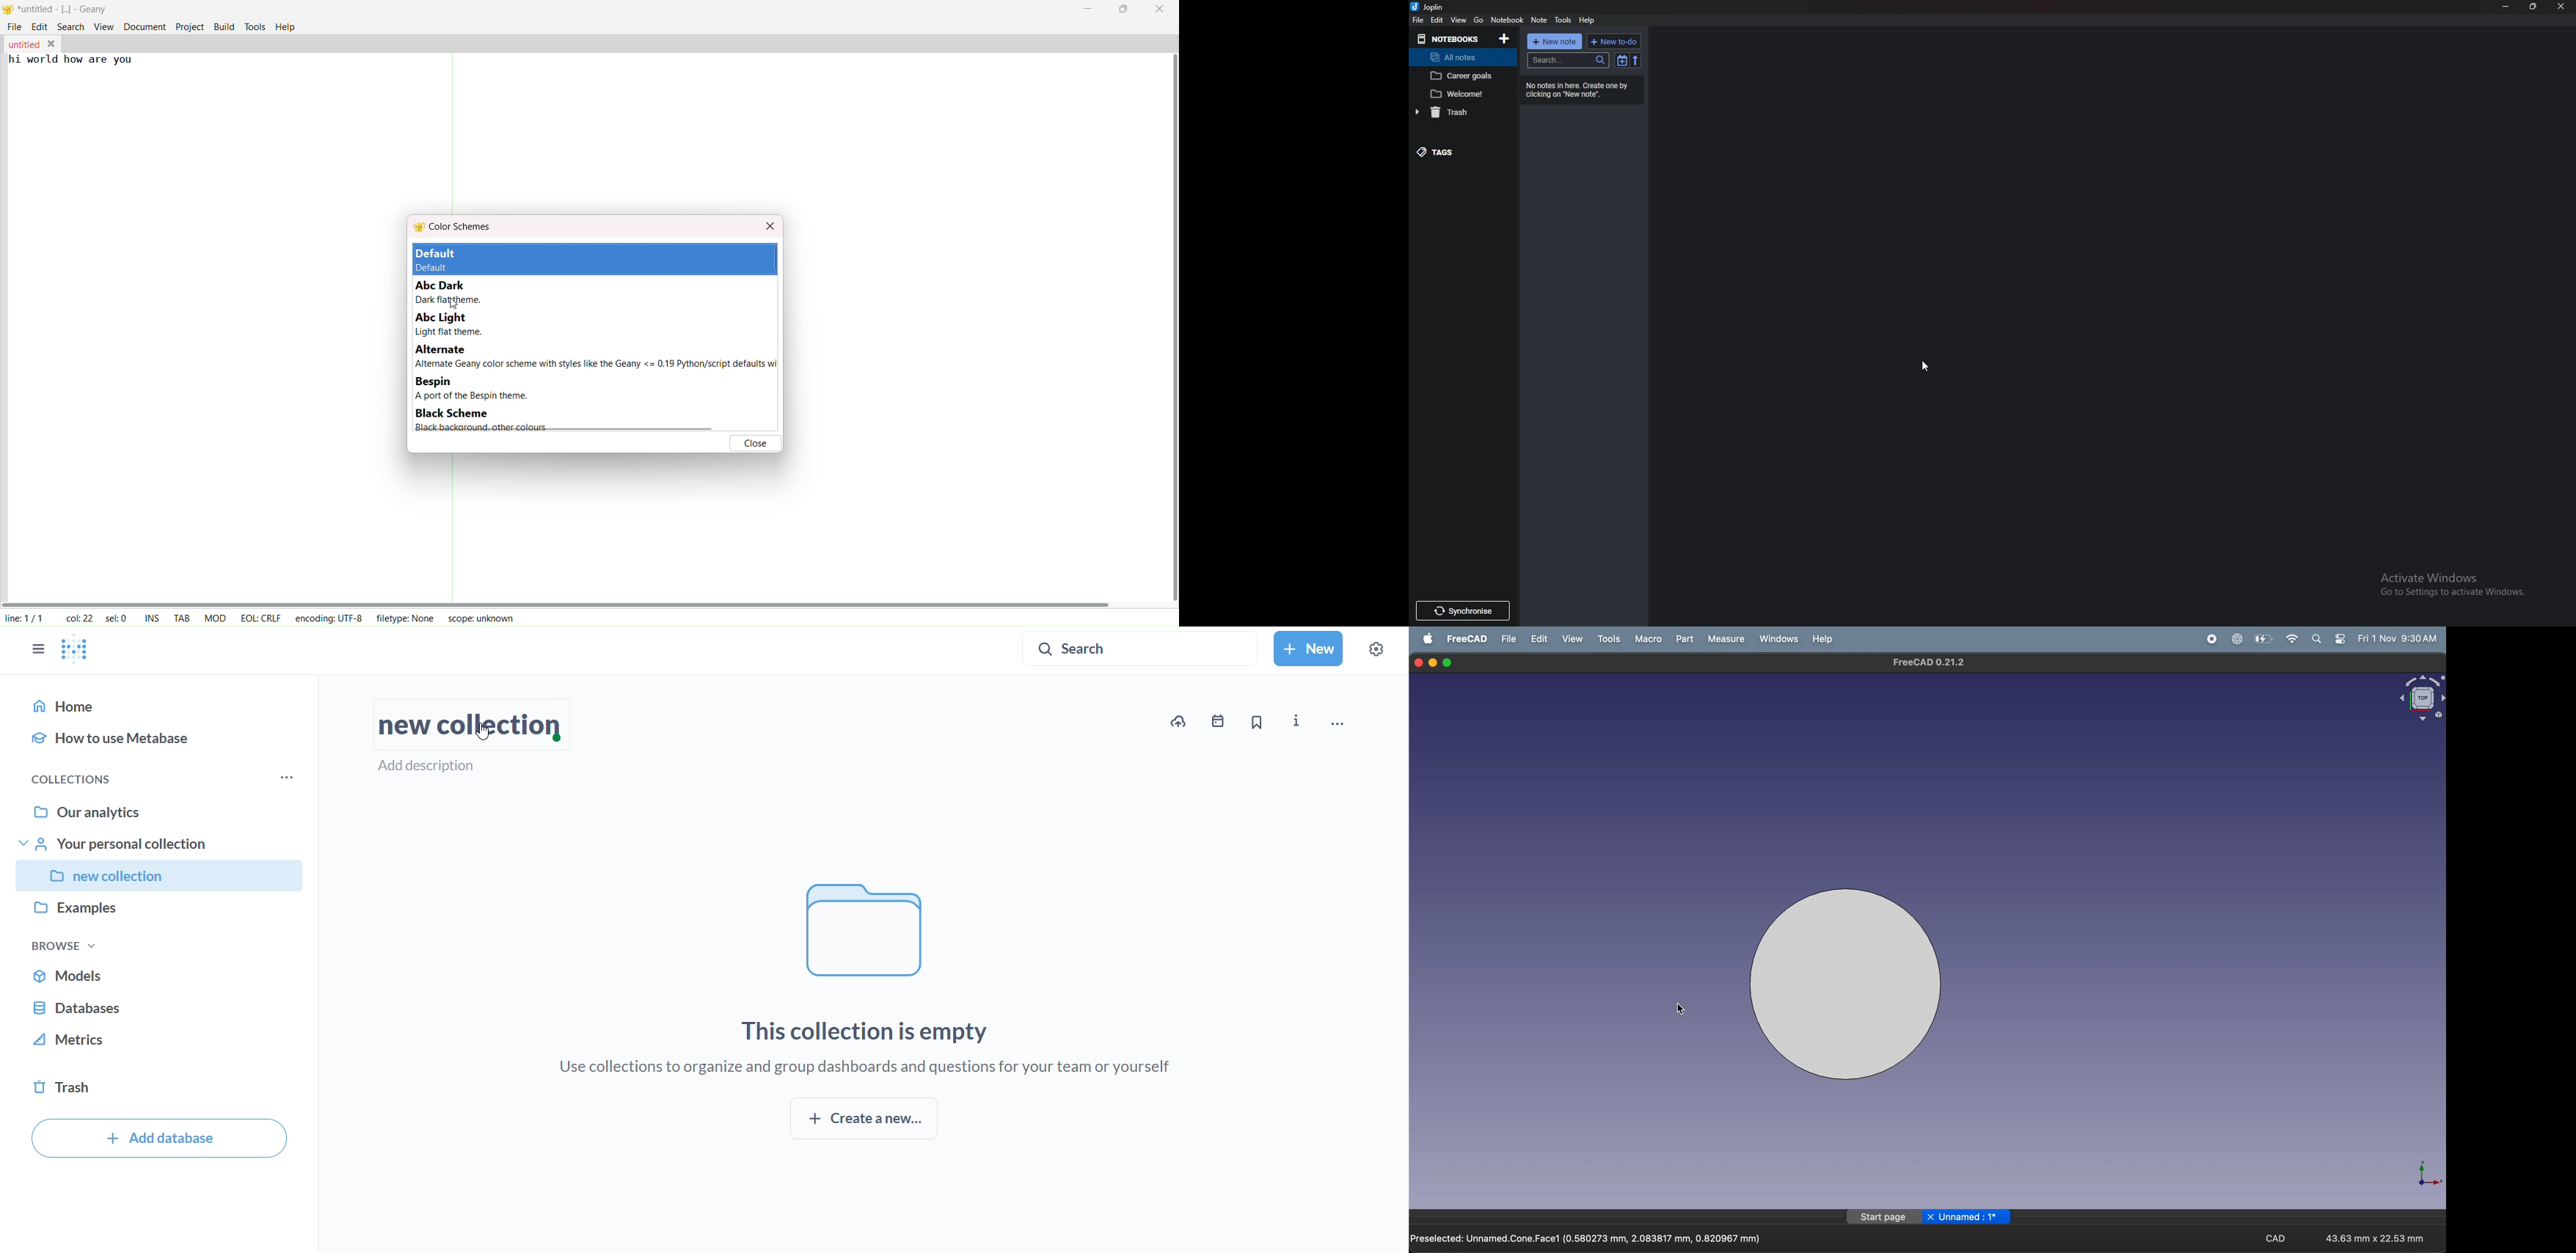  What do you see at coordinates (1449, 151) in the screenshot?
I see `tags` at bounding box center [1449, 151].